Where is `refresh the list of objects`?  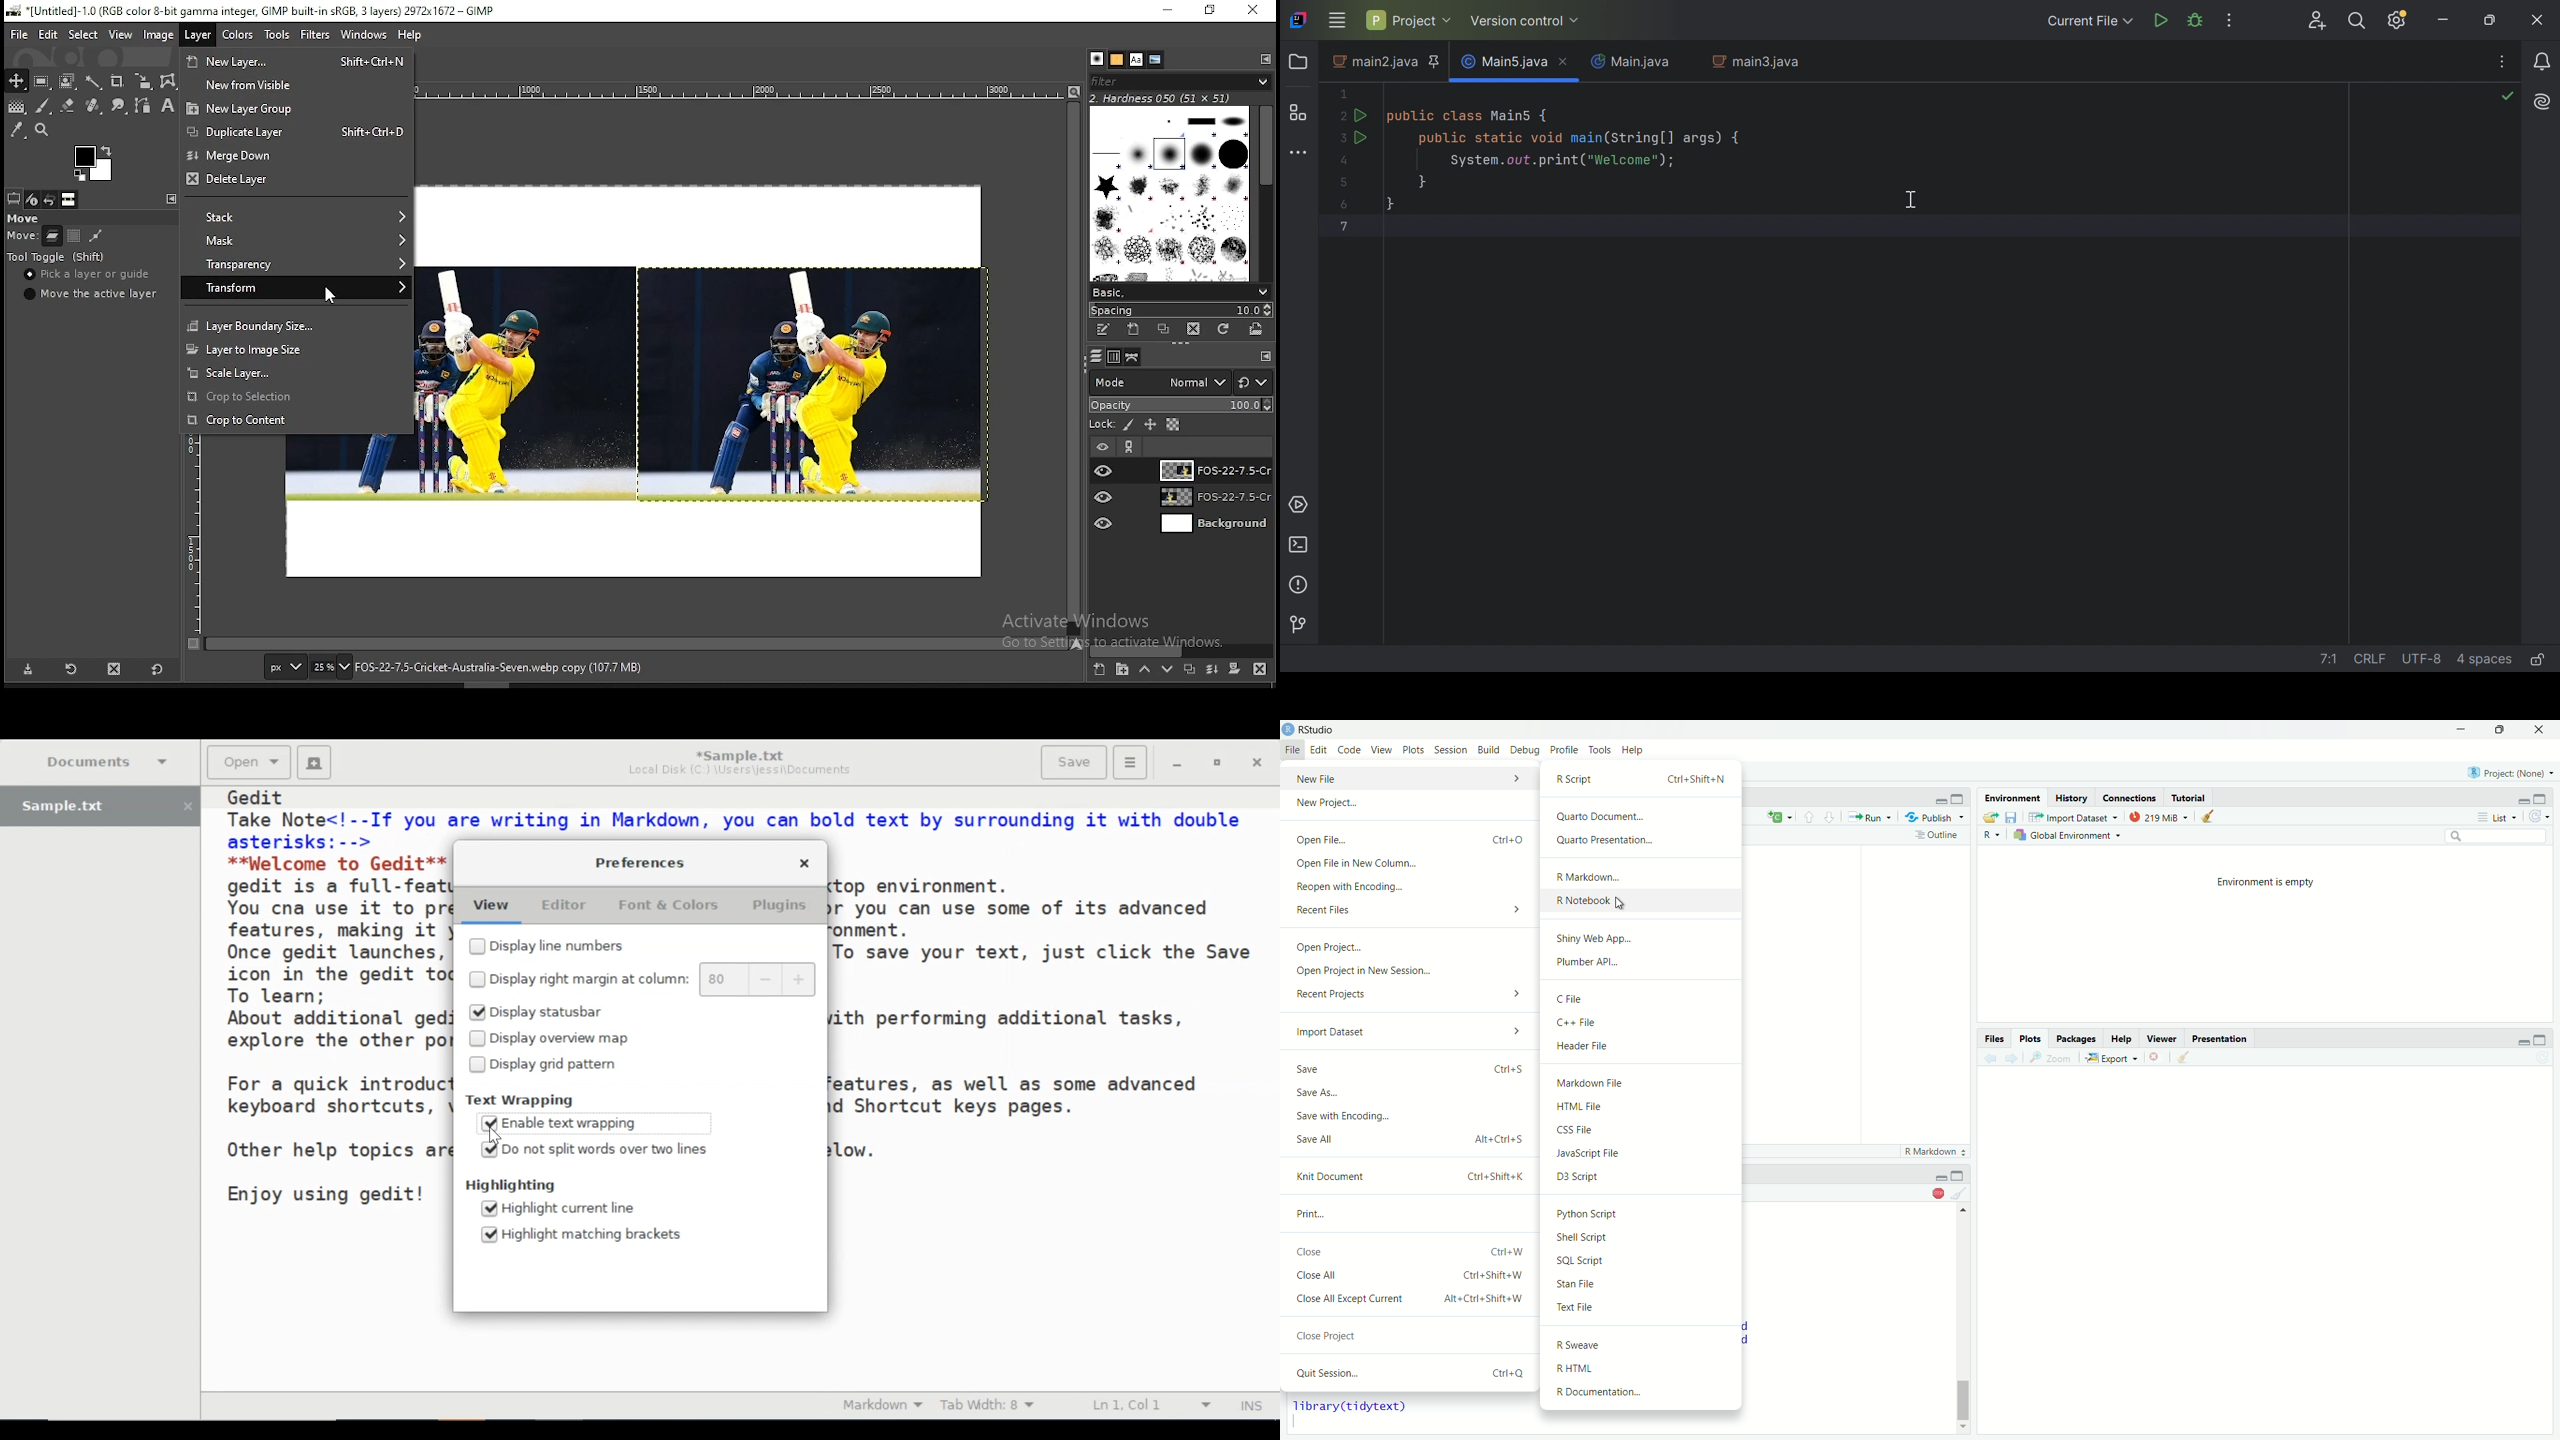
refresh the list of objects is located at coordinates (2538, 815).